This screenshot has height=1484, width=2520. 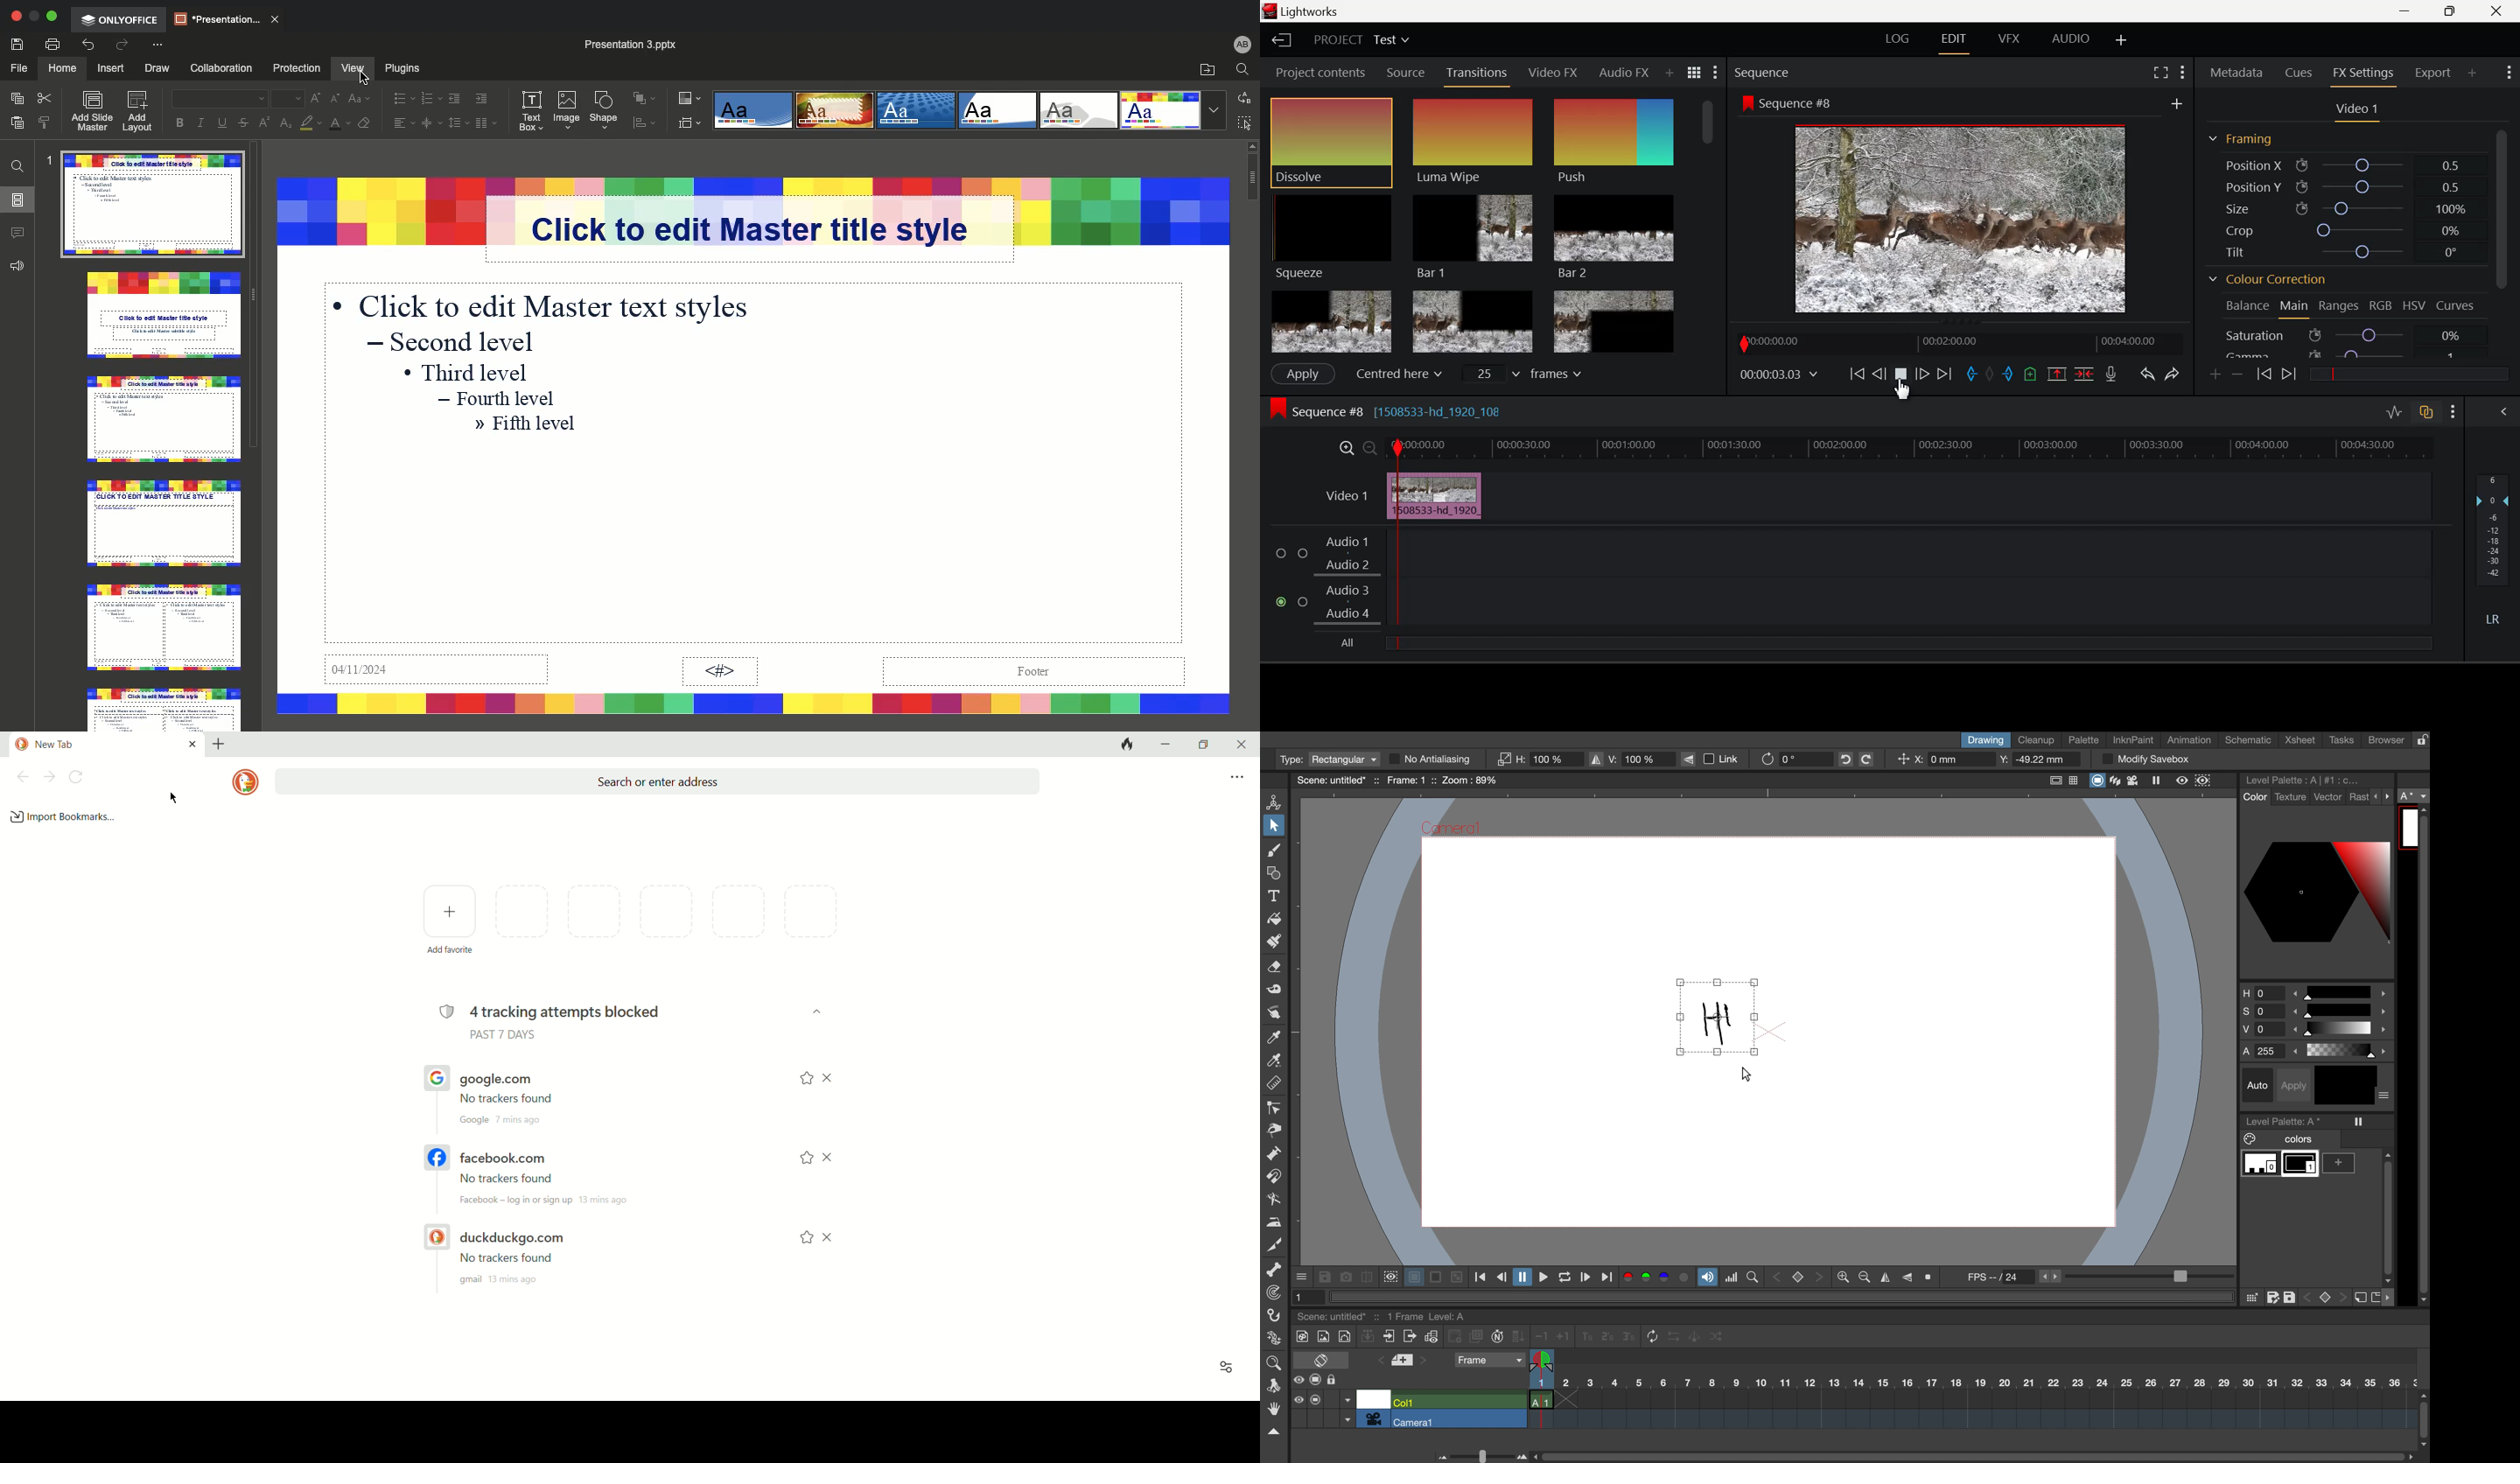 What do you see at coordinates (1540, 1277) in the screenshot?
I see `play` at bounding box center [1540, 1277].